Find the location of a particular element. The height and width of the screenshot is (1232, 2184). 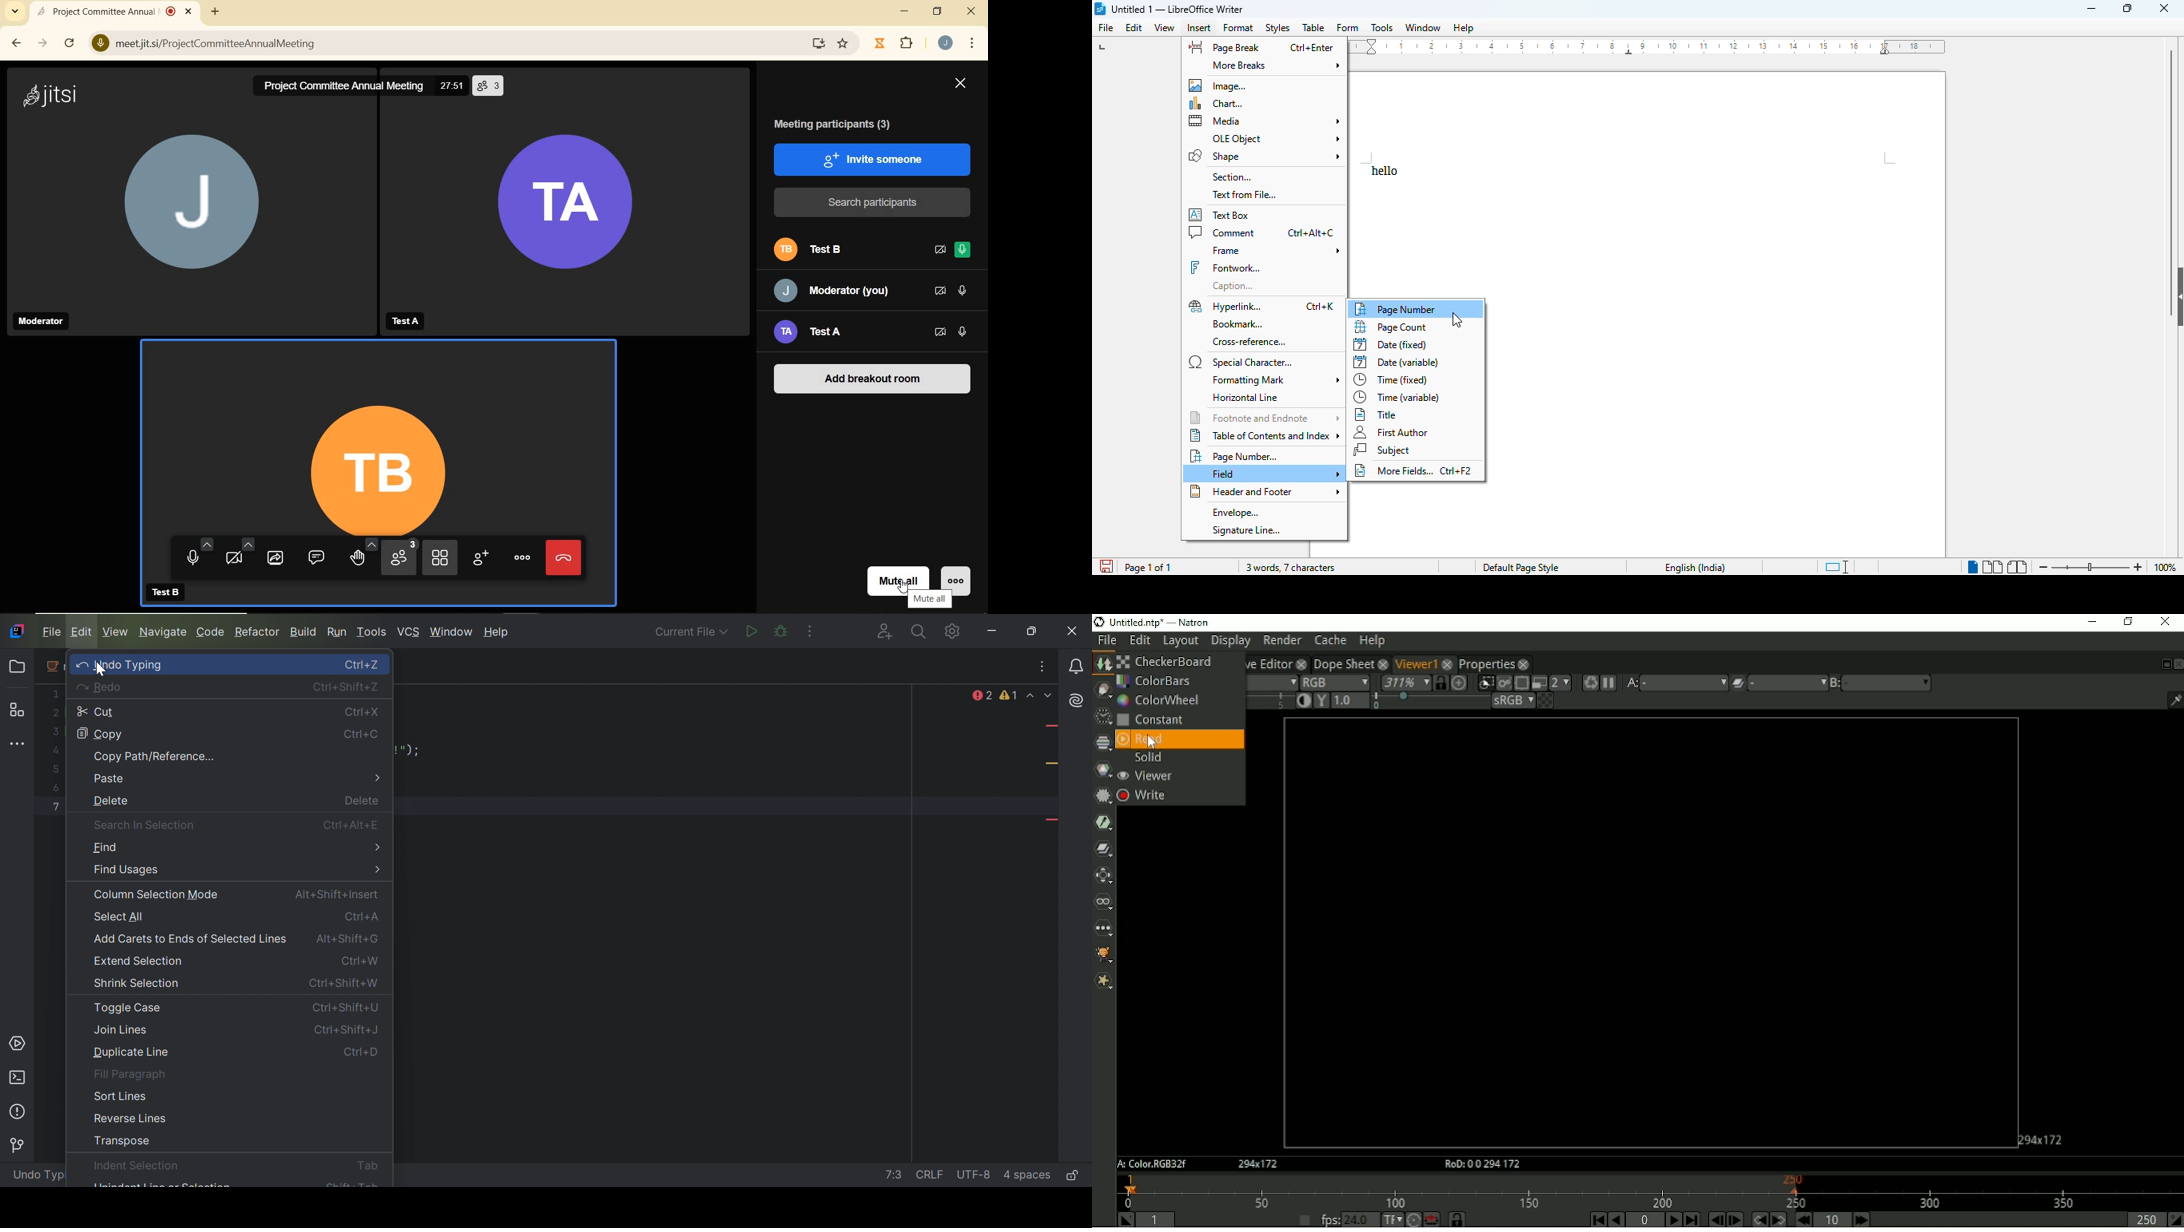

shape is located at coordinates (1264, 155).